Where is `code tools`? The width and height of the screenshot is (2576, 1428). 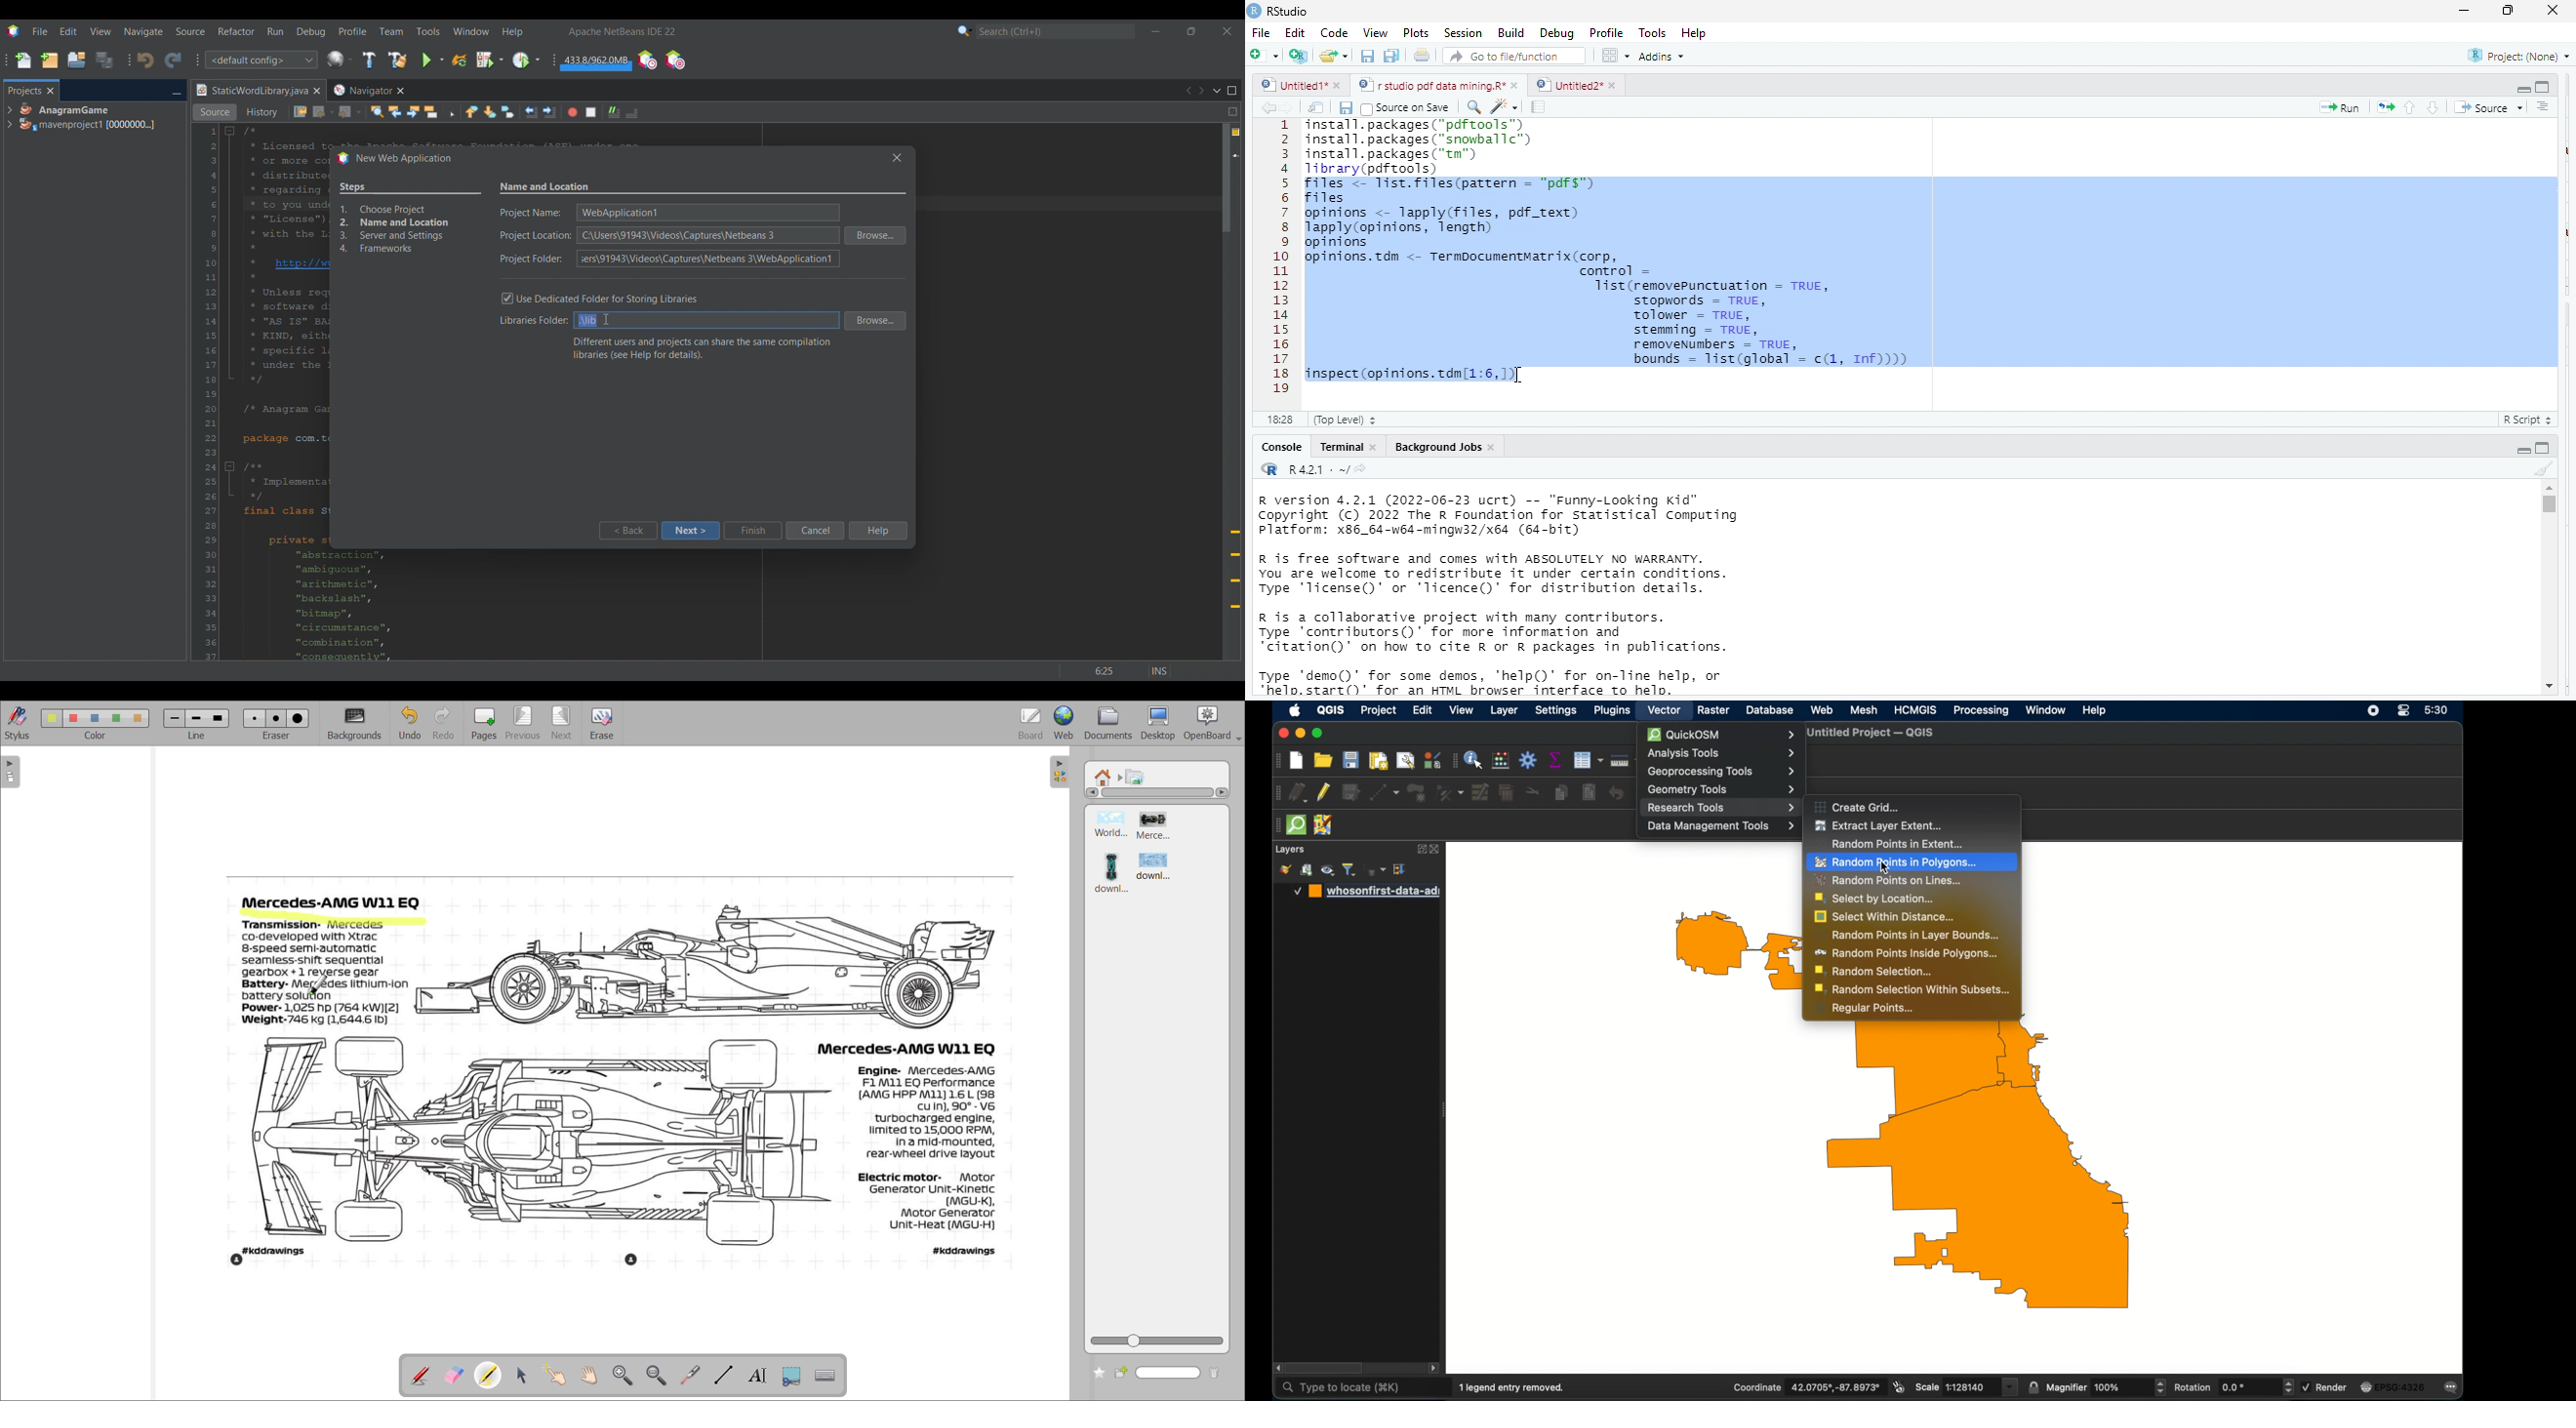
code tools is located at coordinates (1504, 105).